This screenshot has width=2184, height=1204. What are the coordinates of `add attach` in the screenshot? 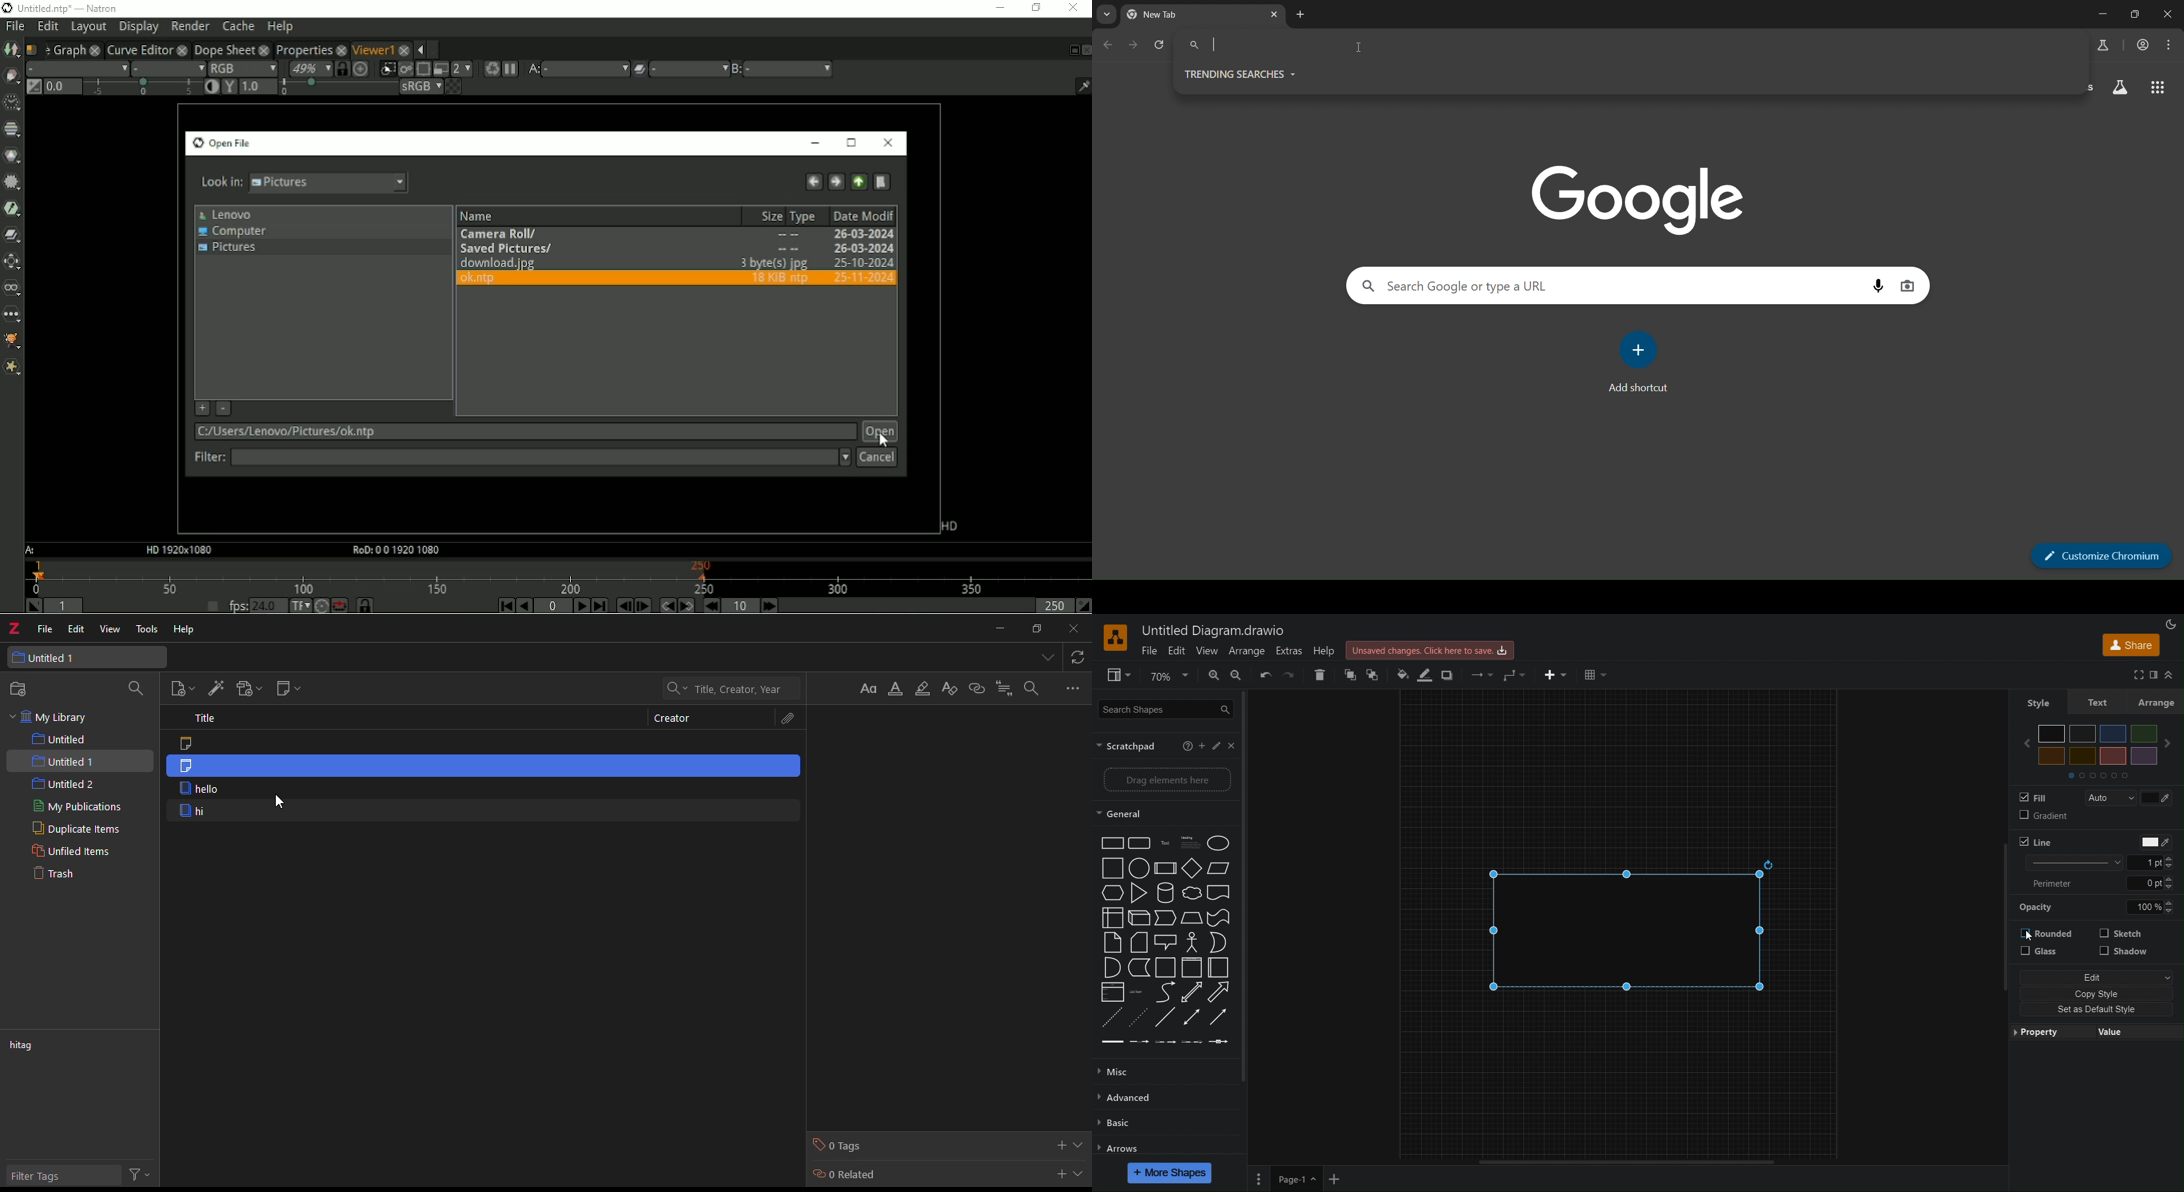 It's located at (249, 688).